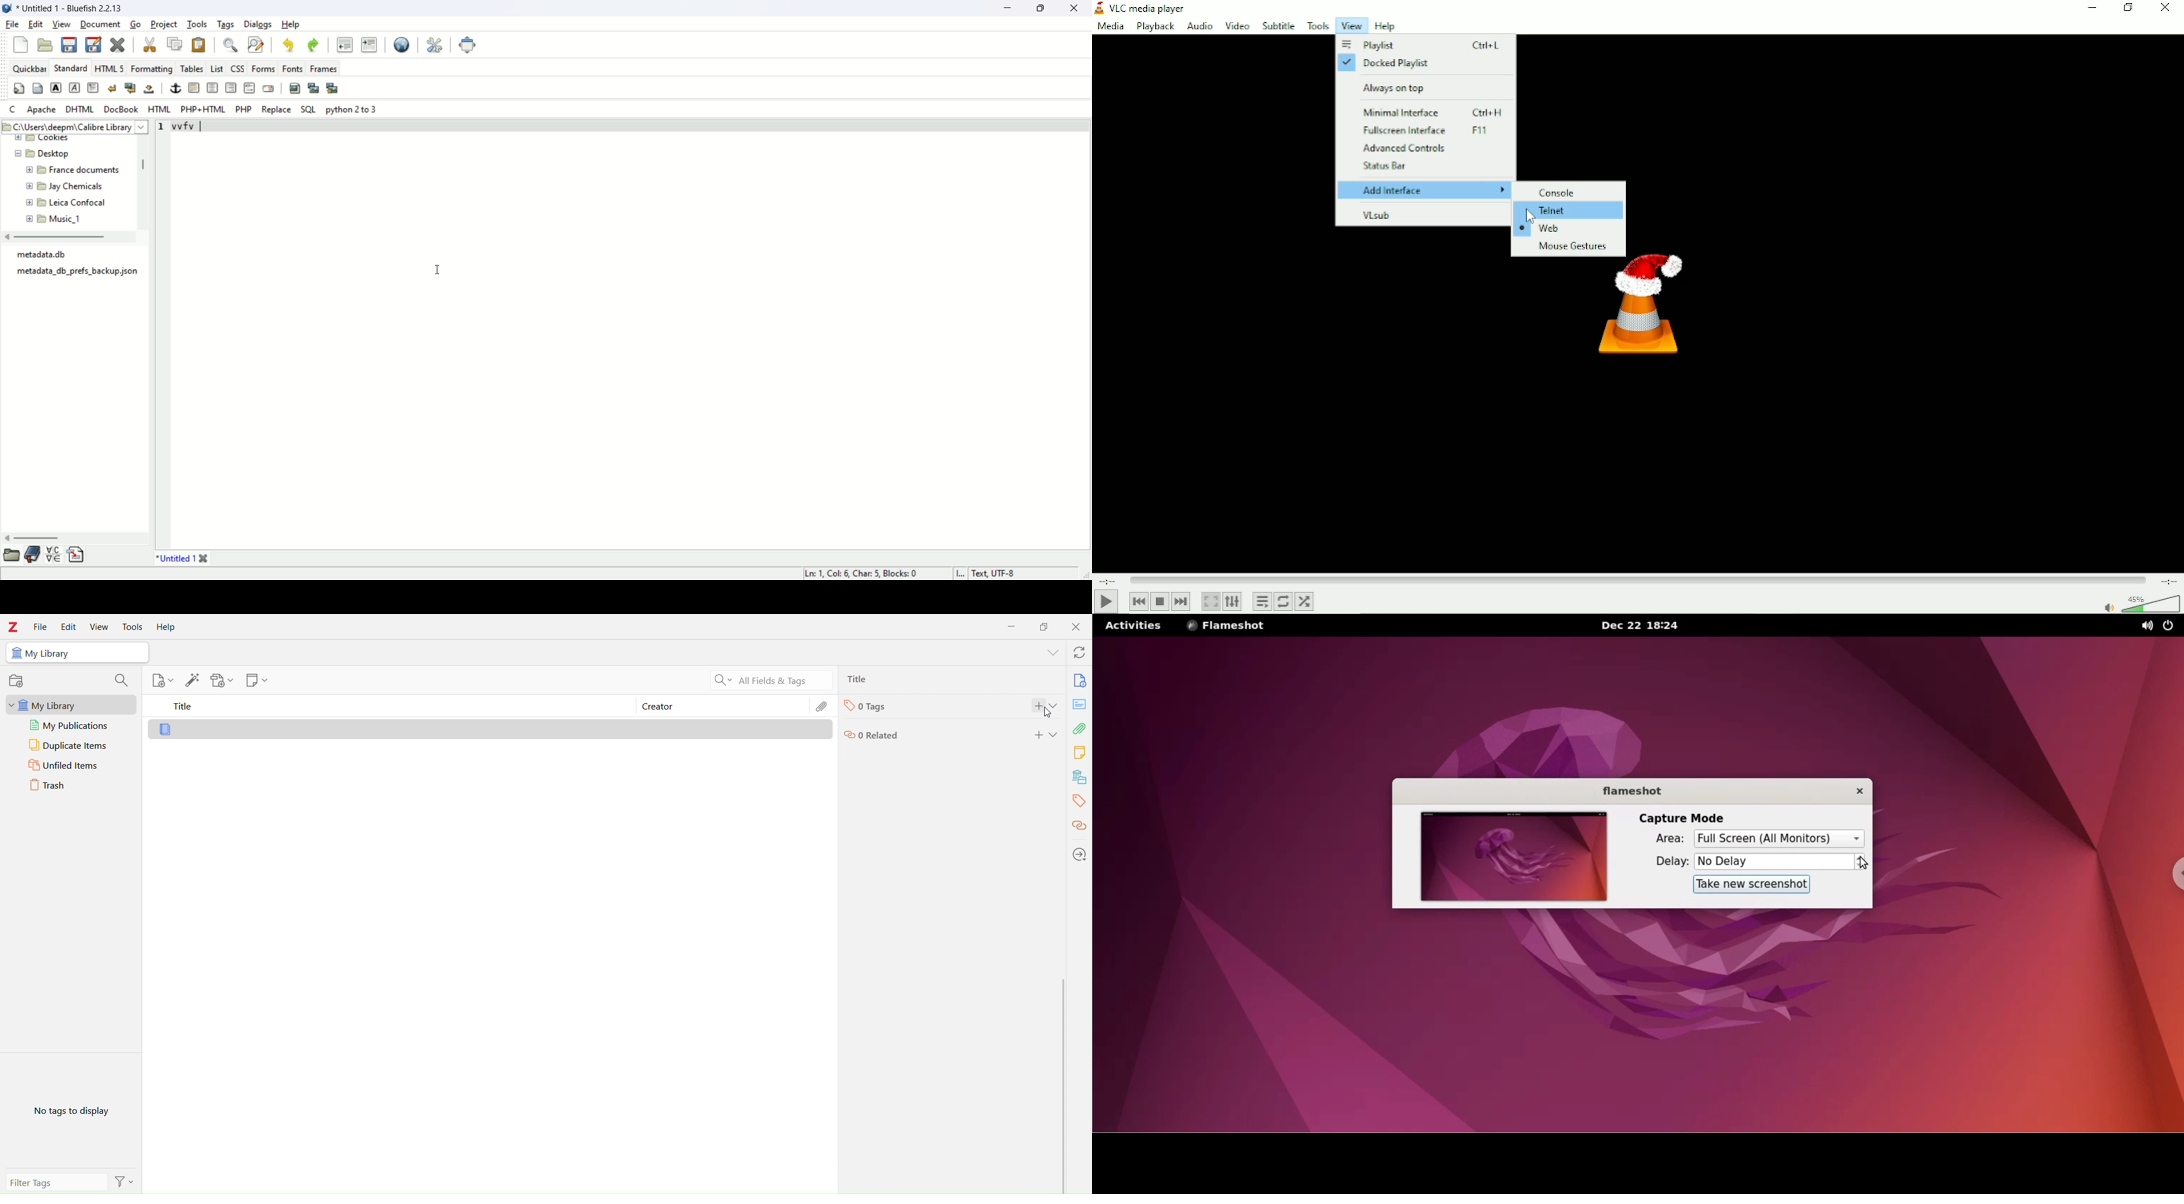 The height and width of the screenshot is (1204, 2184). I want to click on Console, so click(1561, 192).